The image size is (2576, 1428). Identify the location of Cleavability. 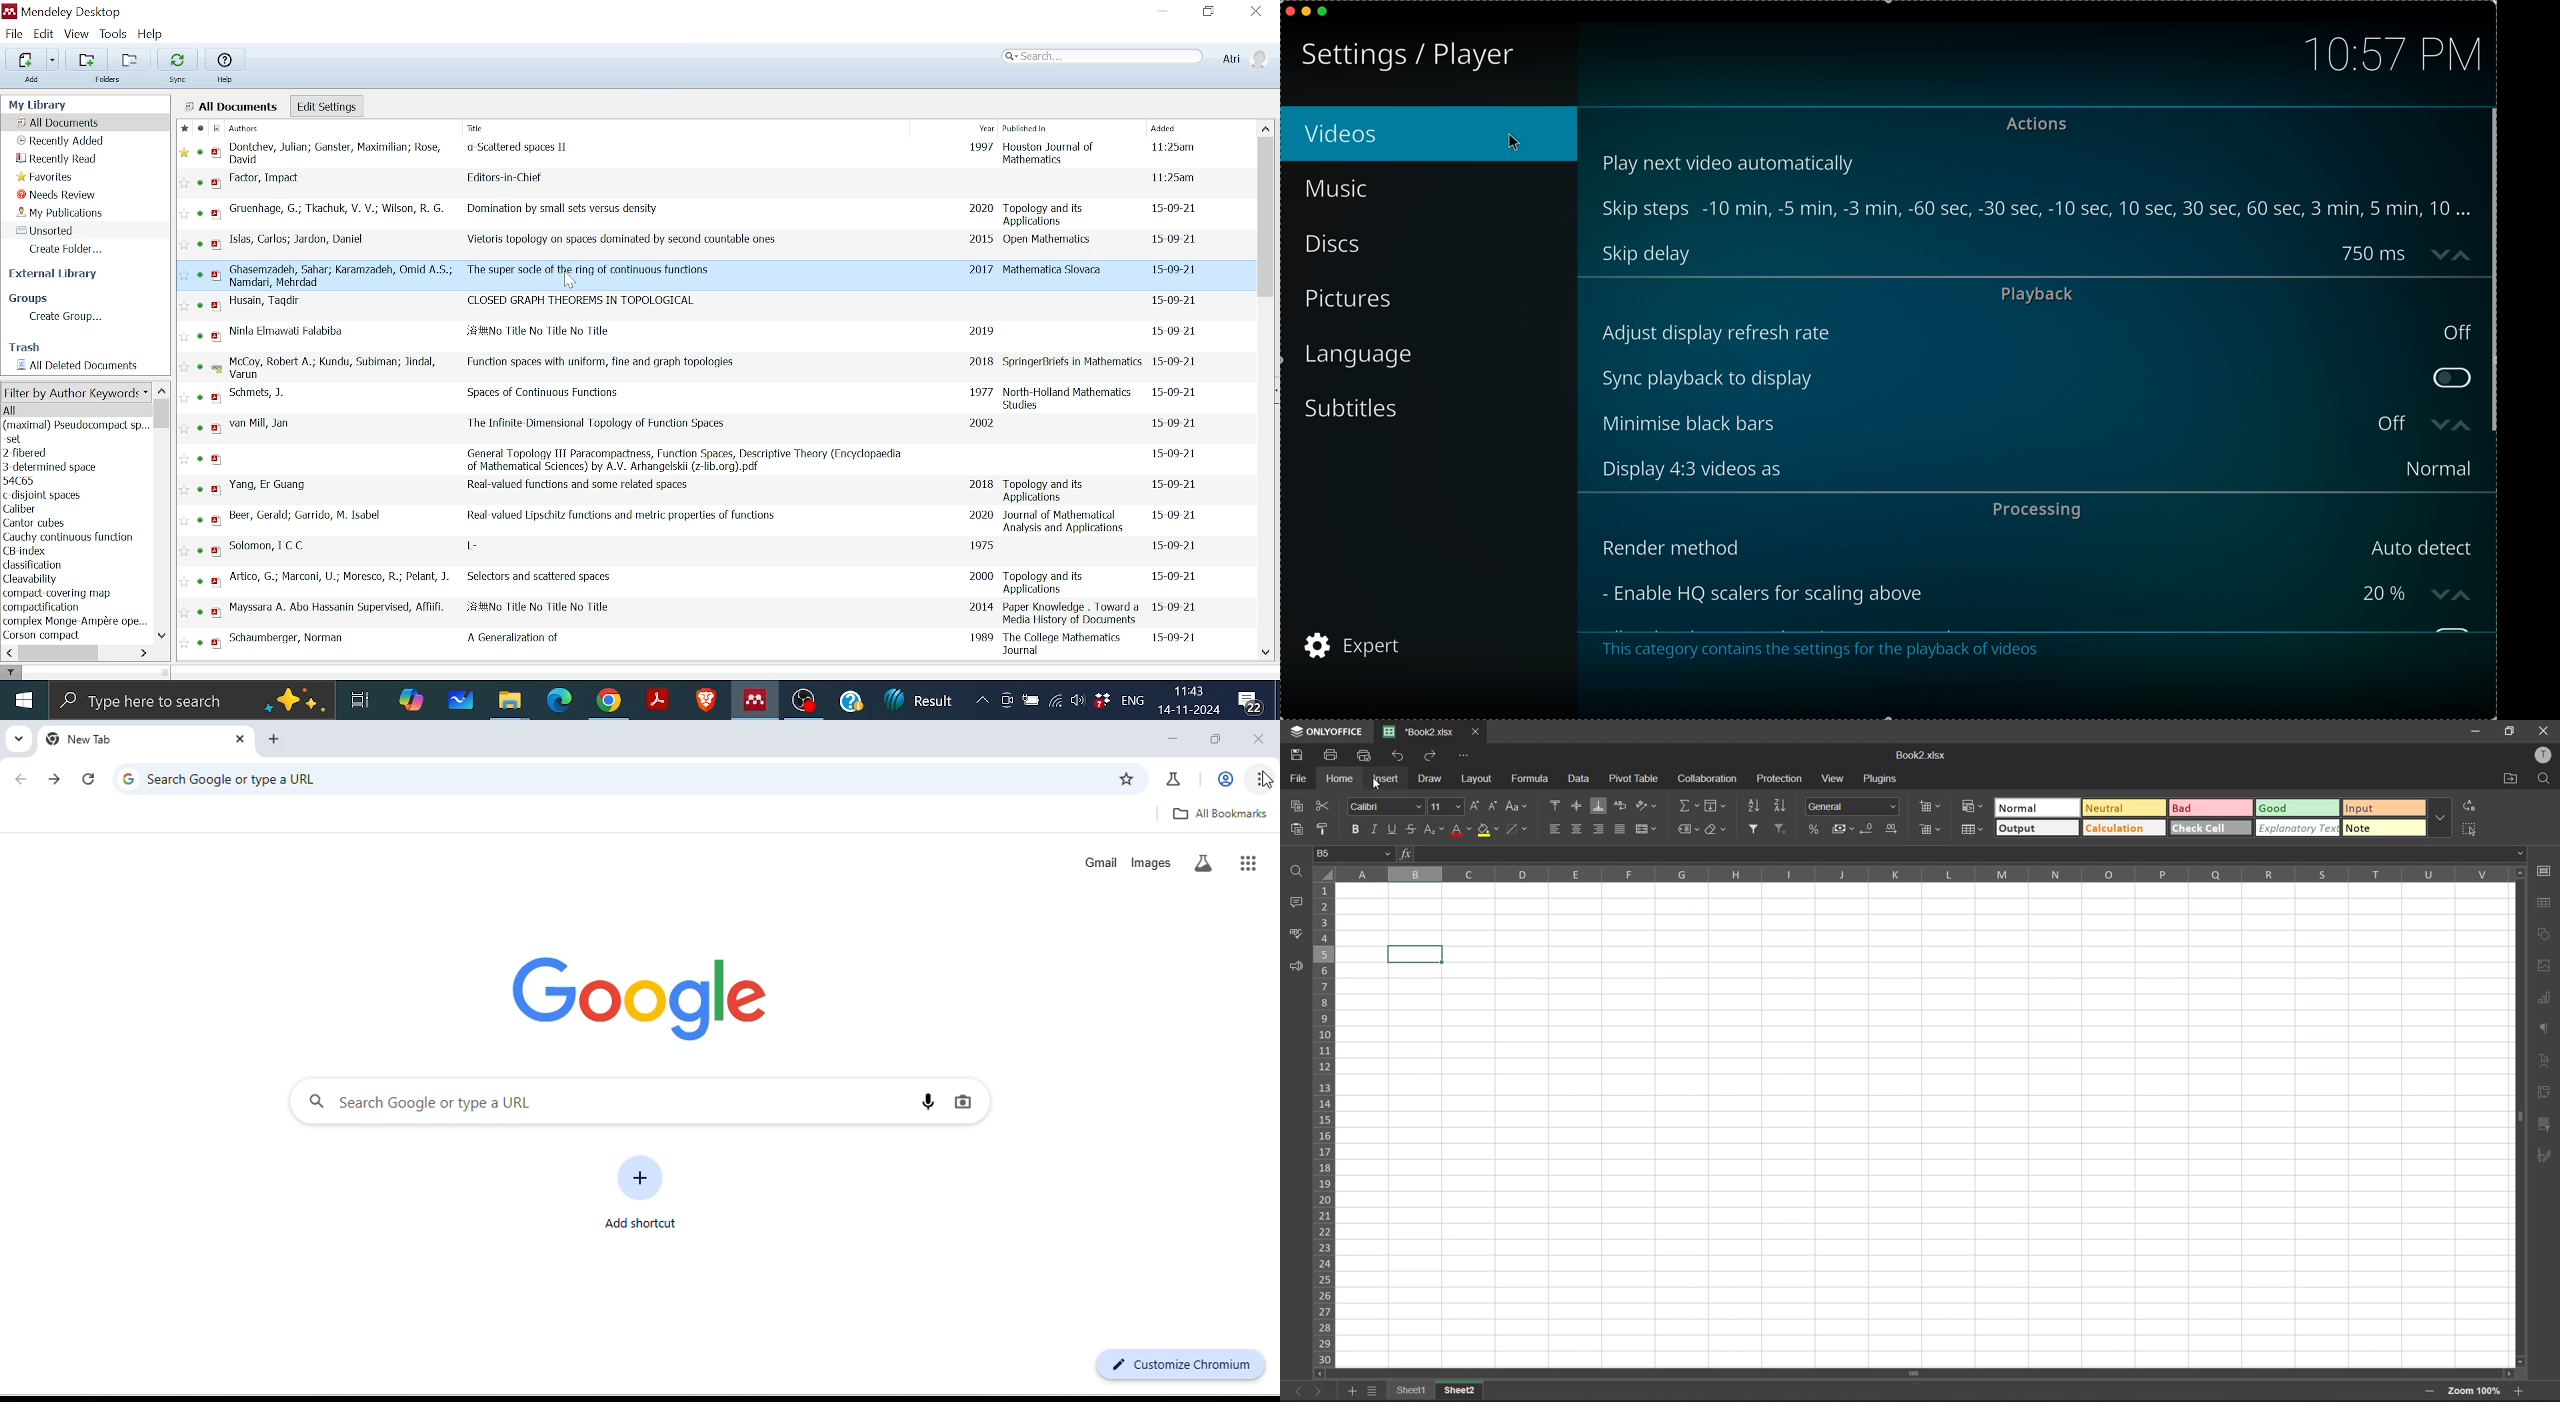
(34, 580).